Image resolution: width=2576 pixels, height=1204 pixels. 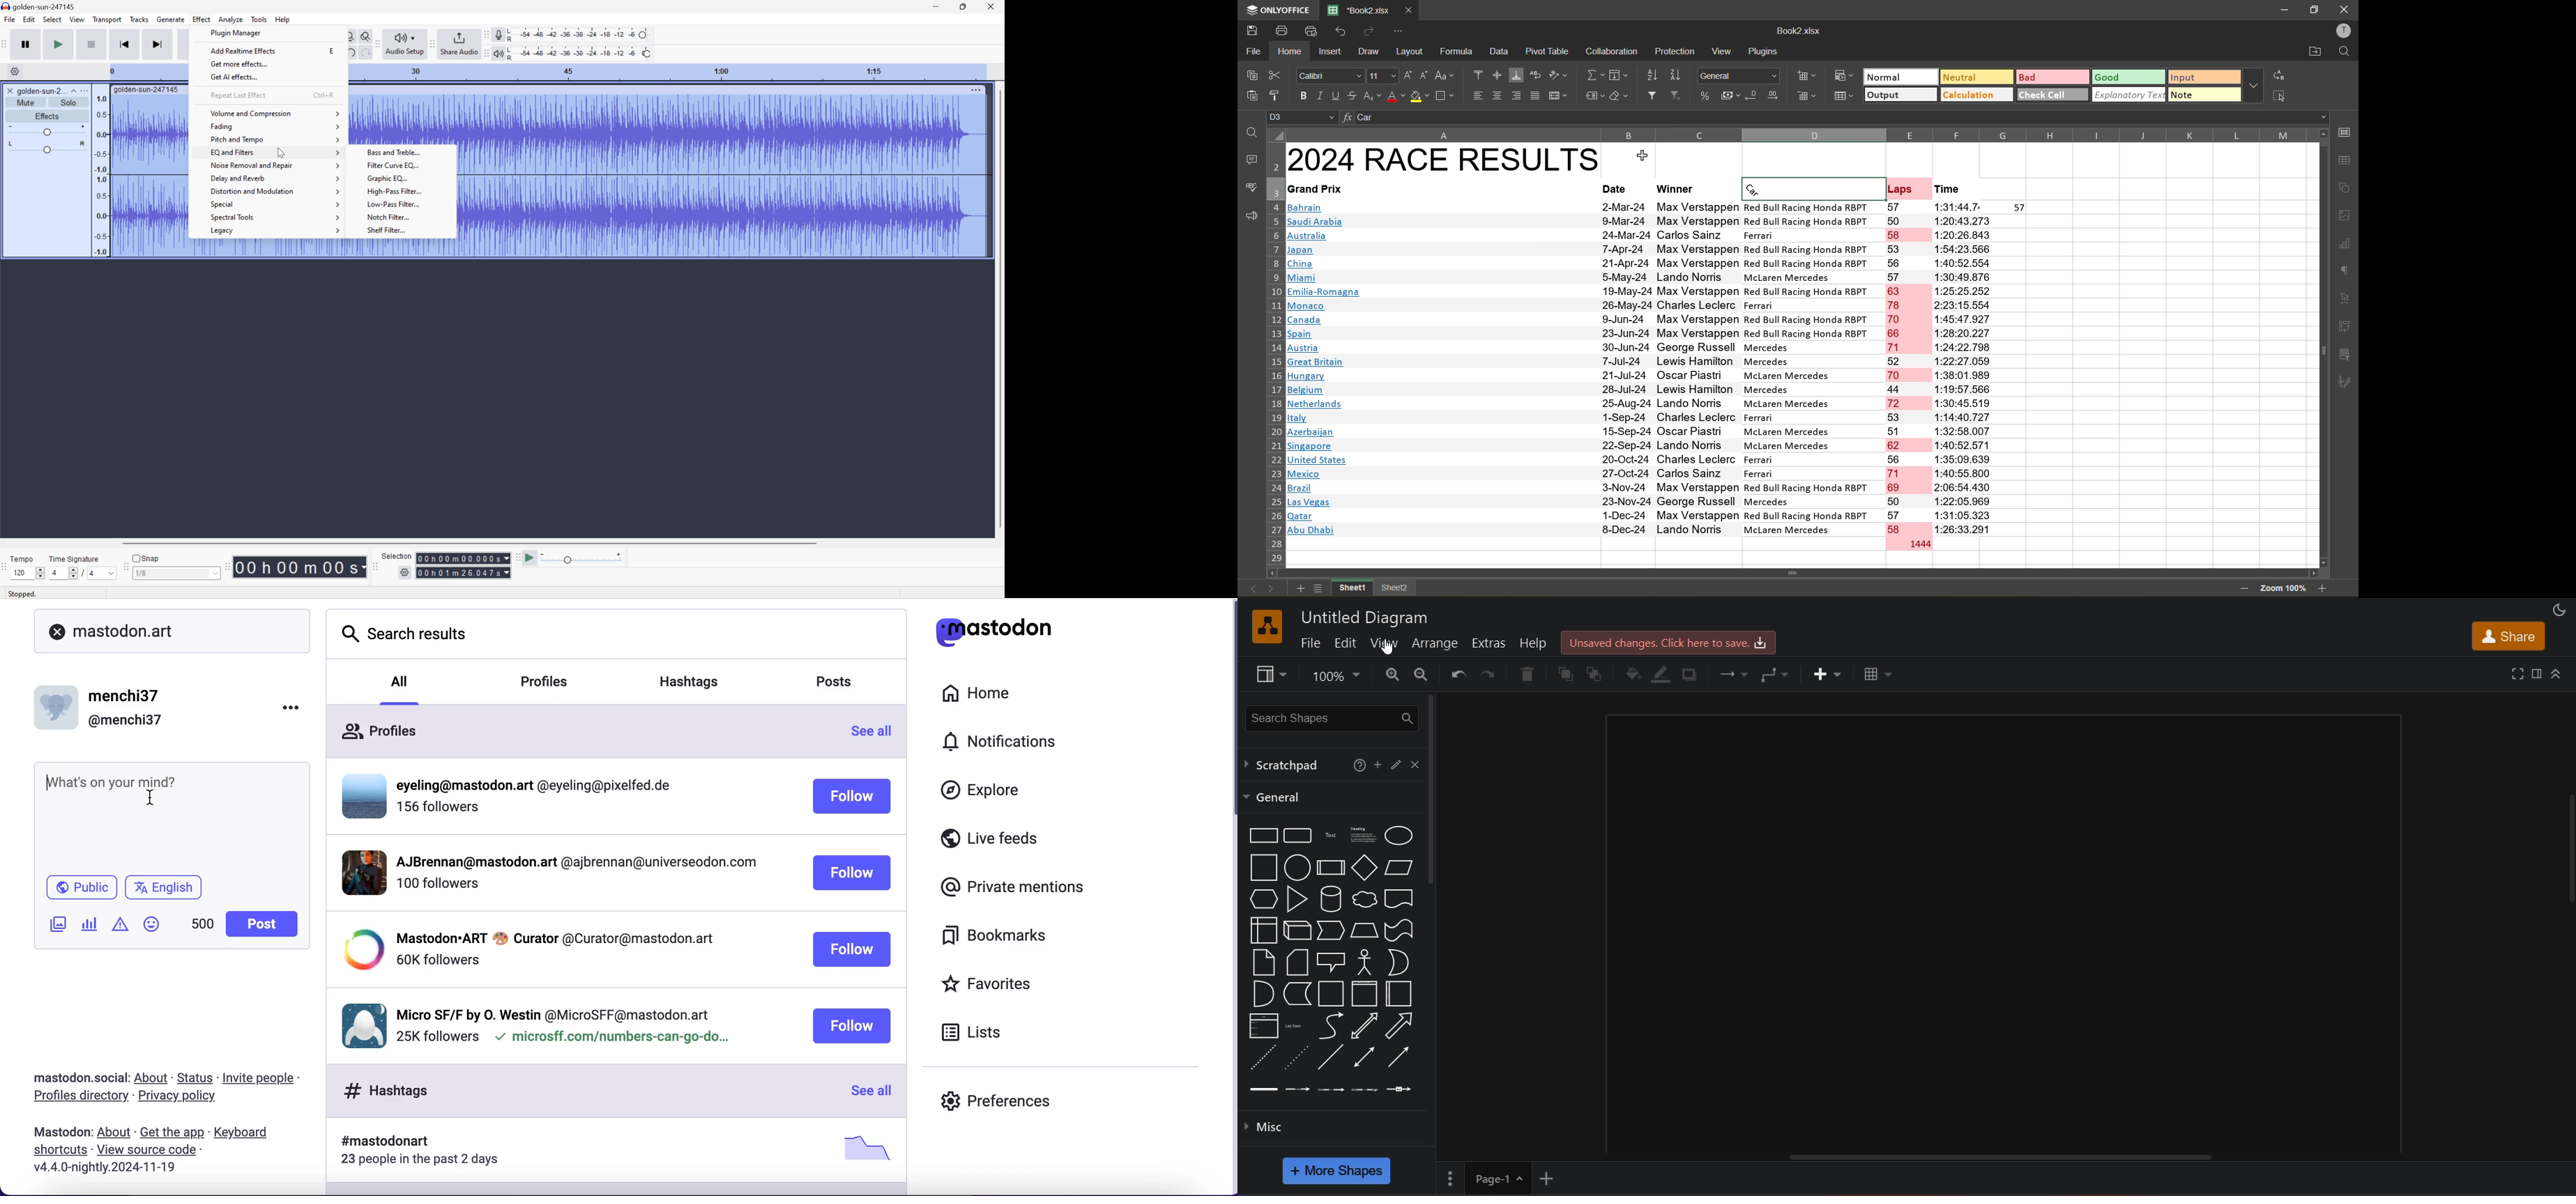 I want to click on print, so click(x=1279, y=31).